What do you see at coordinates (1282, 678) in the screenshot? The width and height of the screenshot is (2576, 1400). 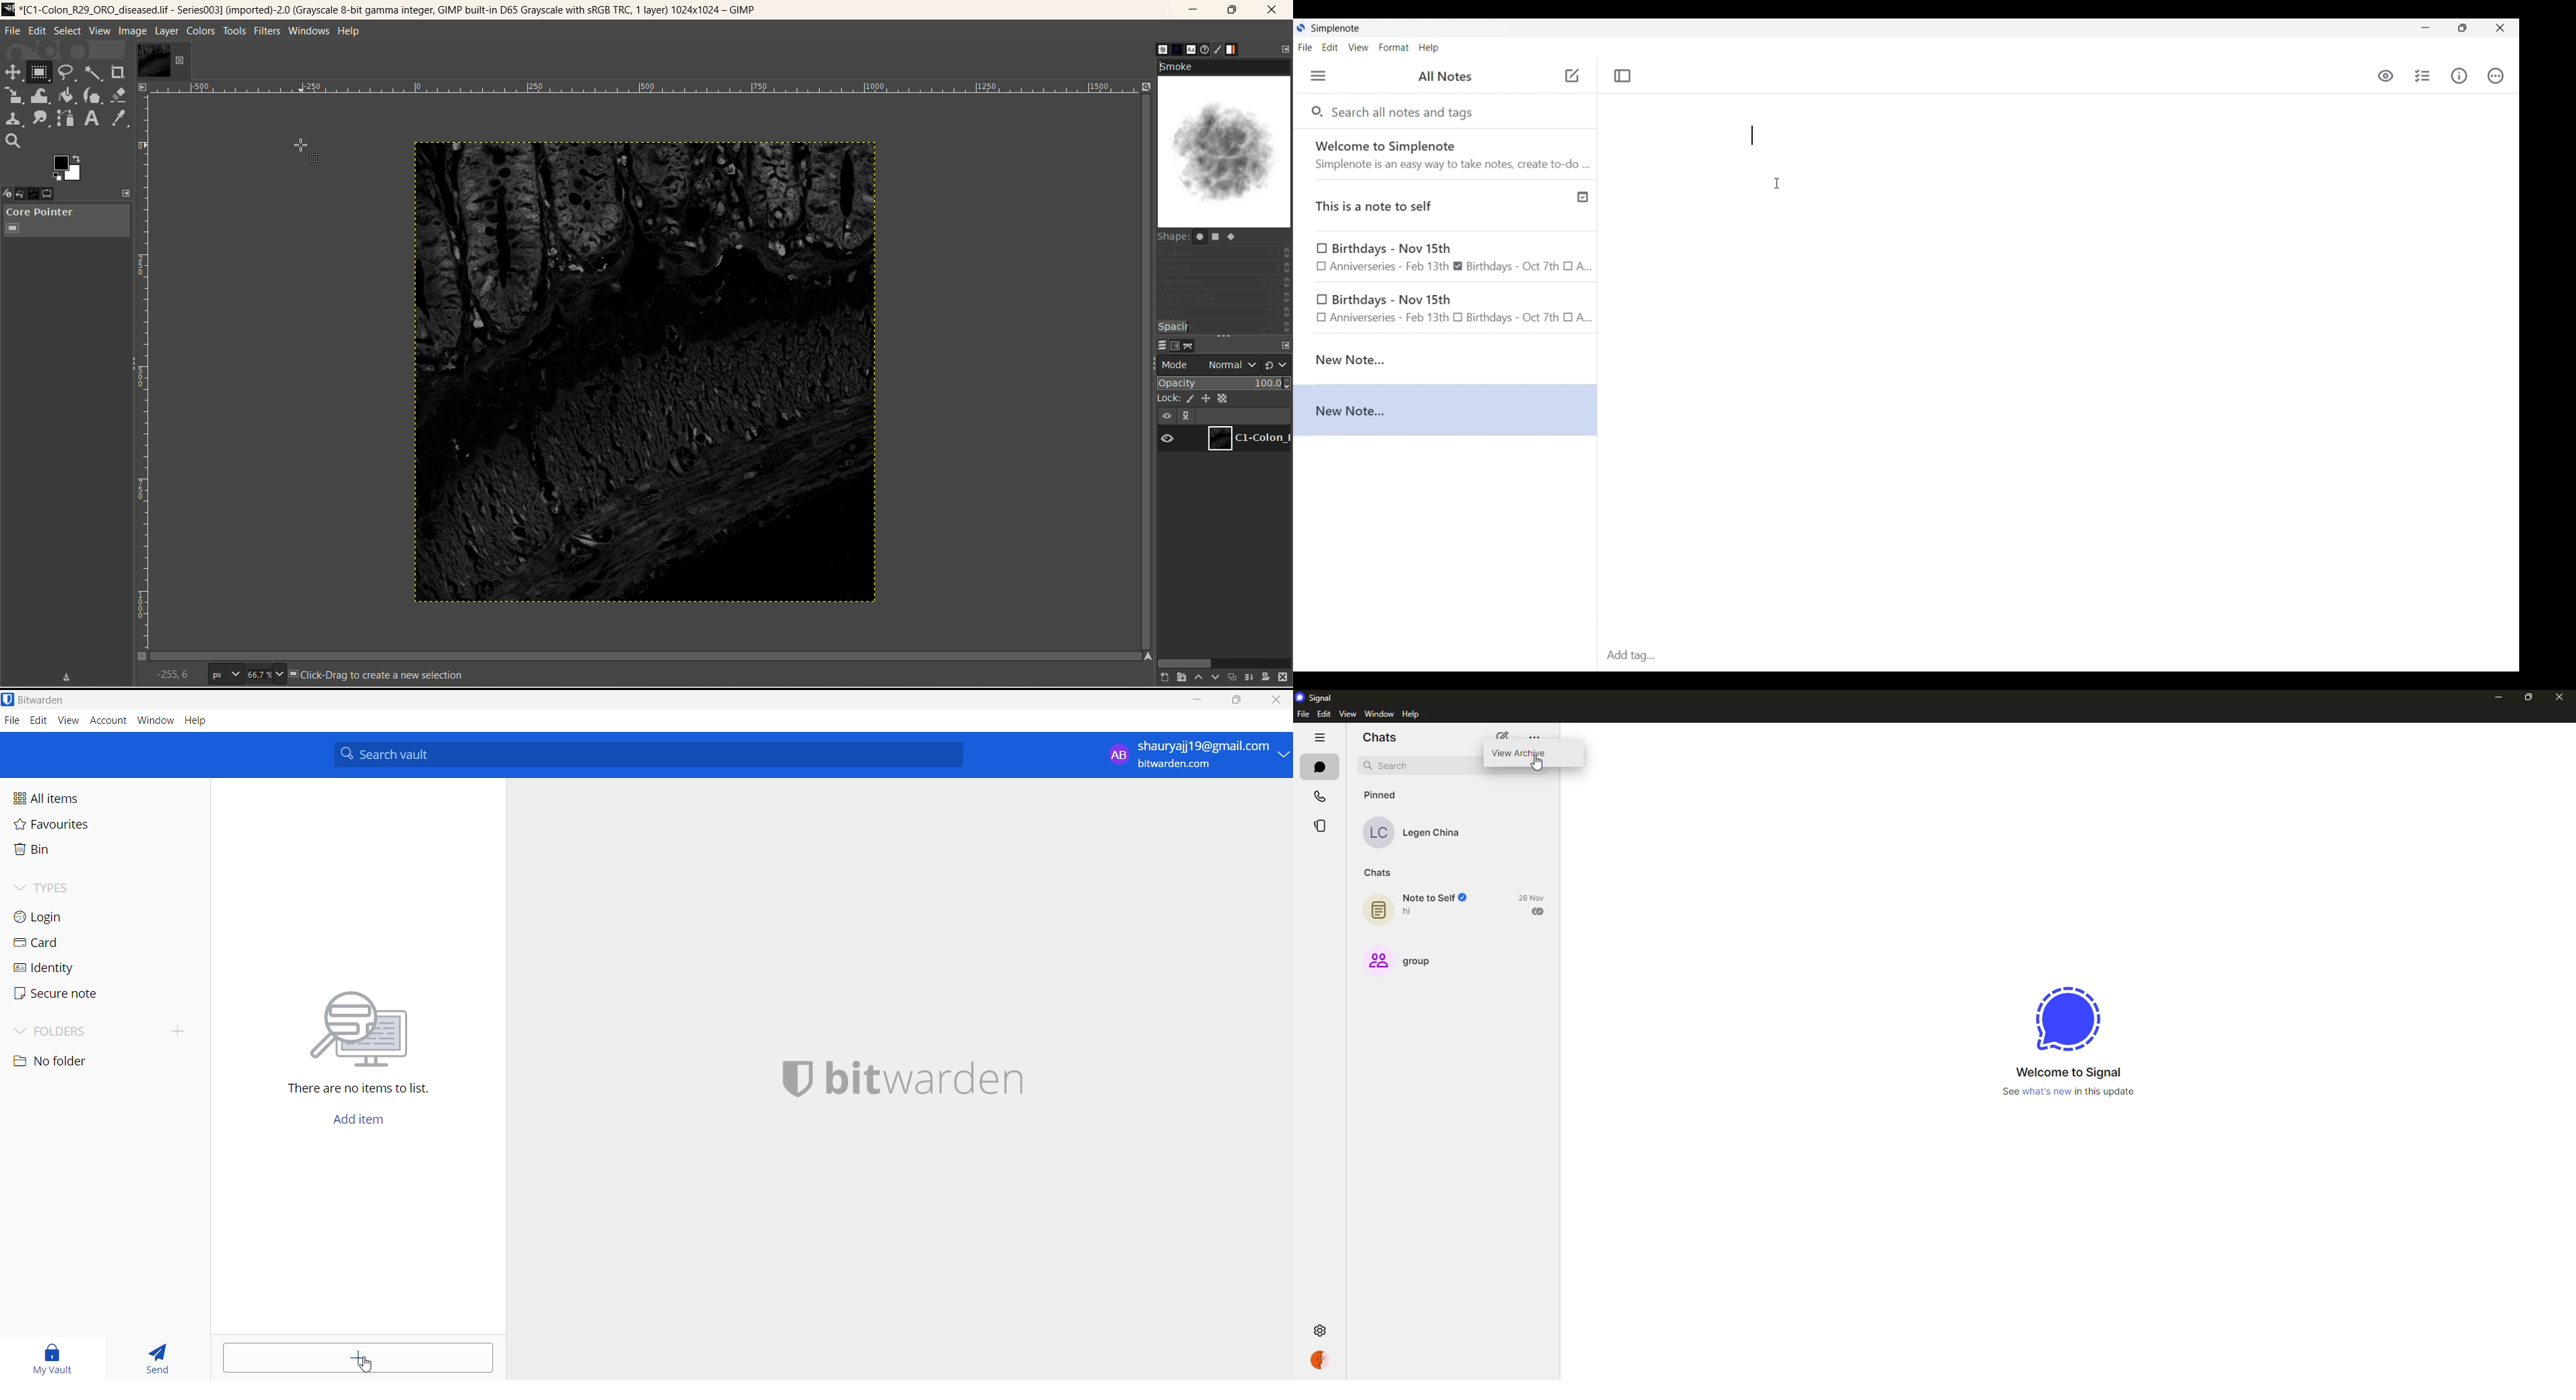 I see `delete this layer` at bounding box center [1282, 678].